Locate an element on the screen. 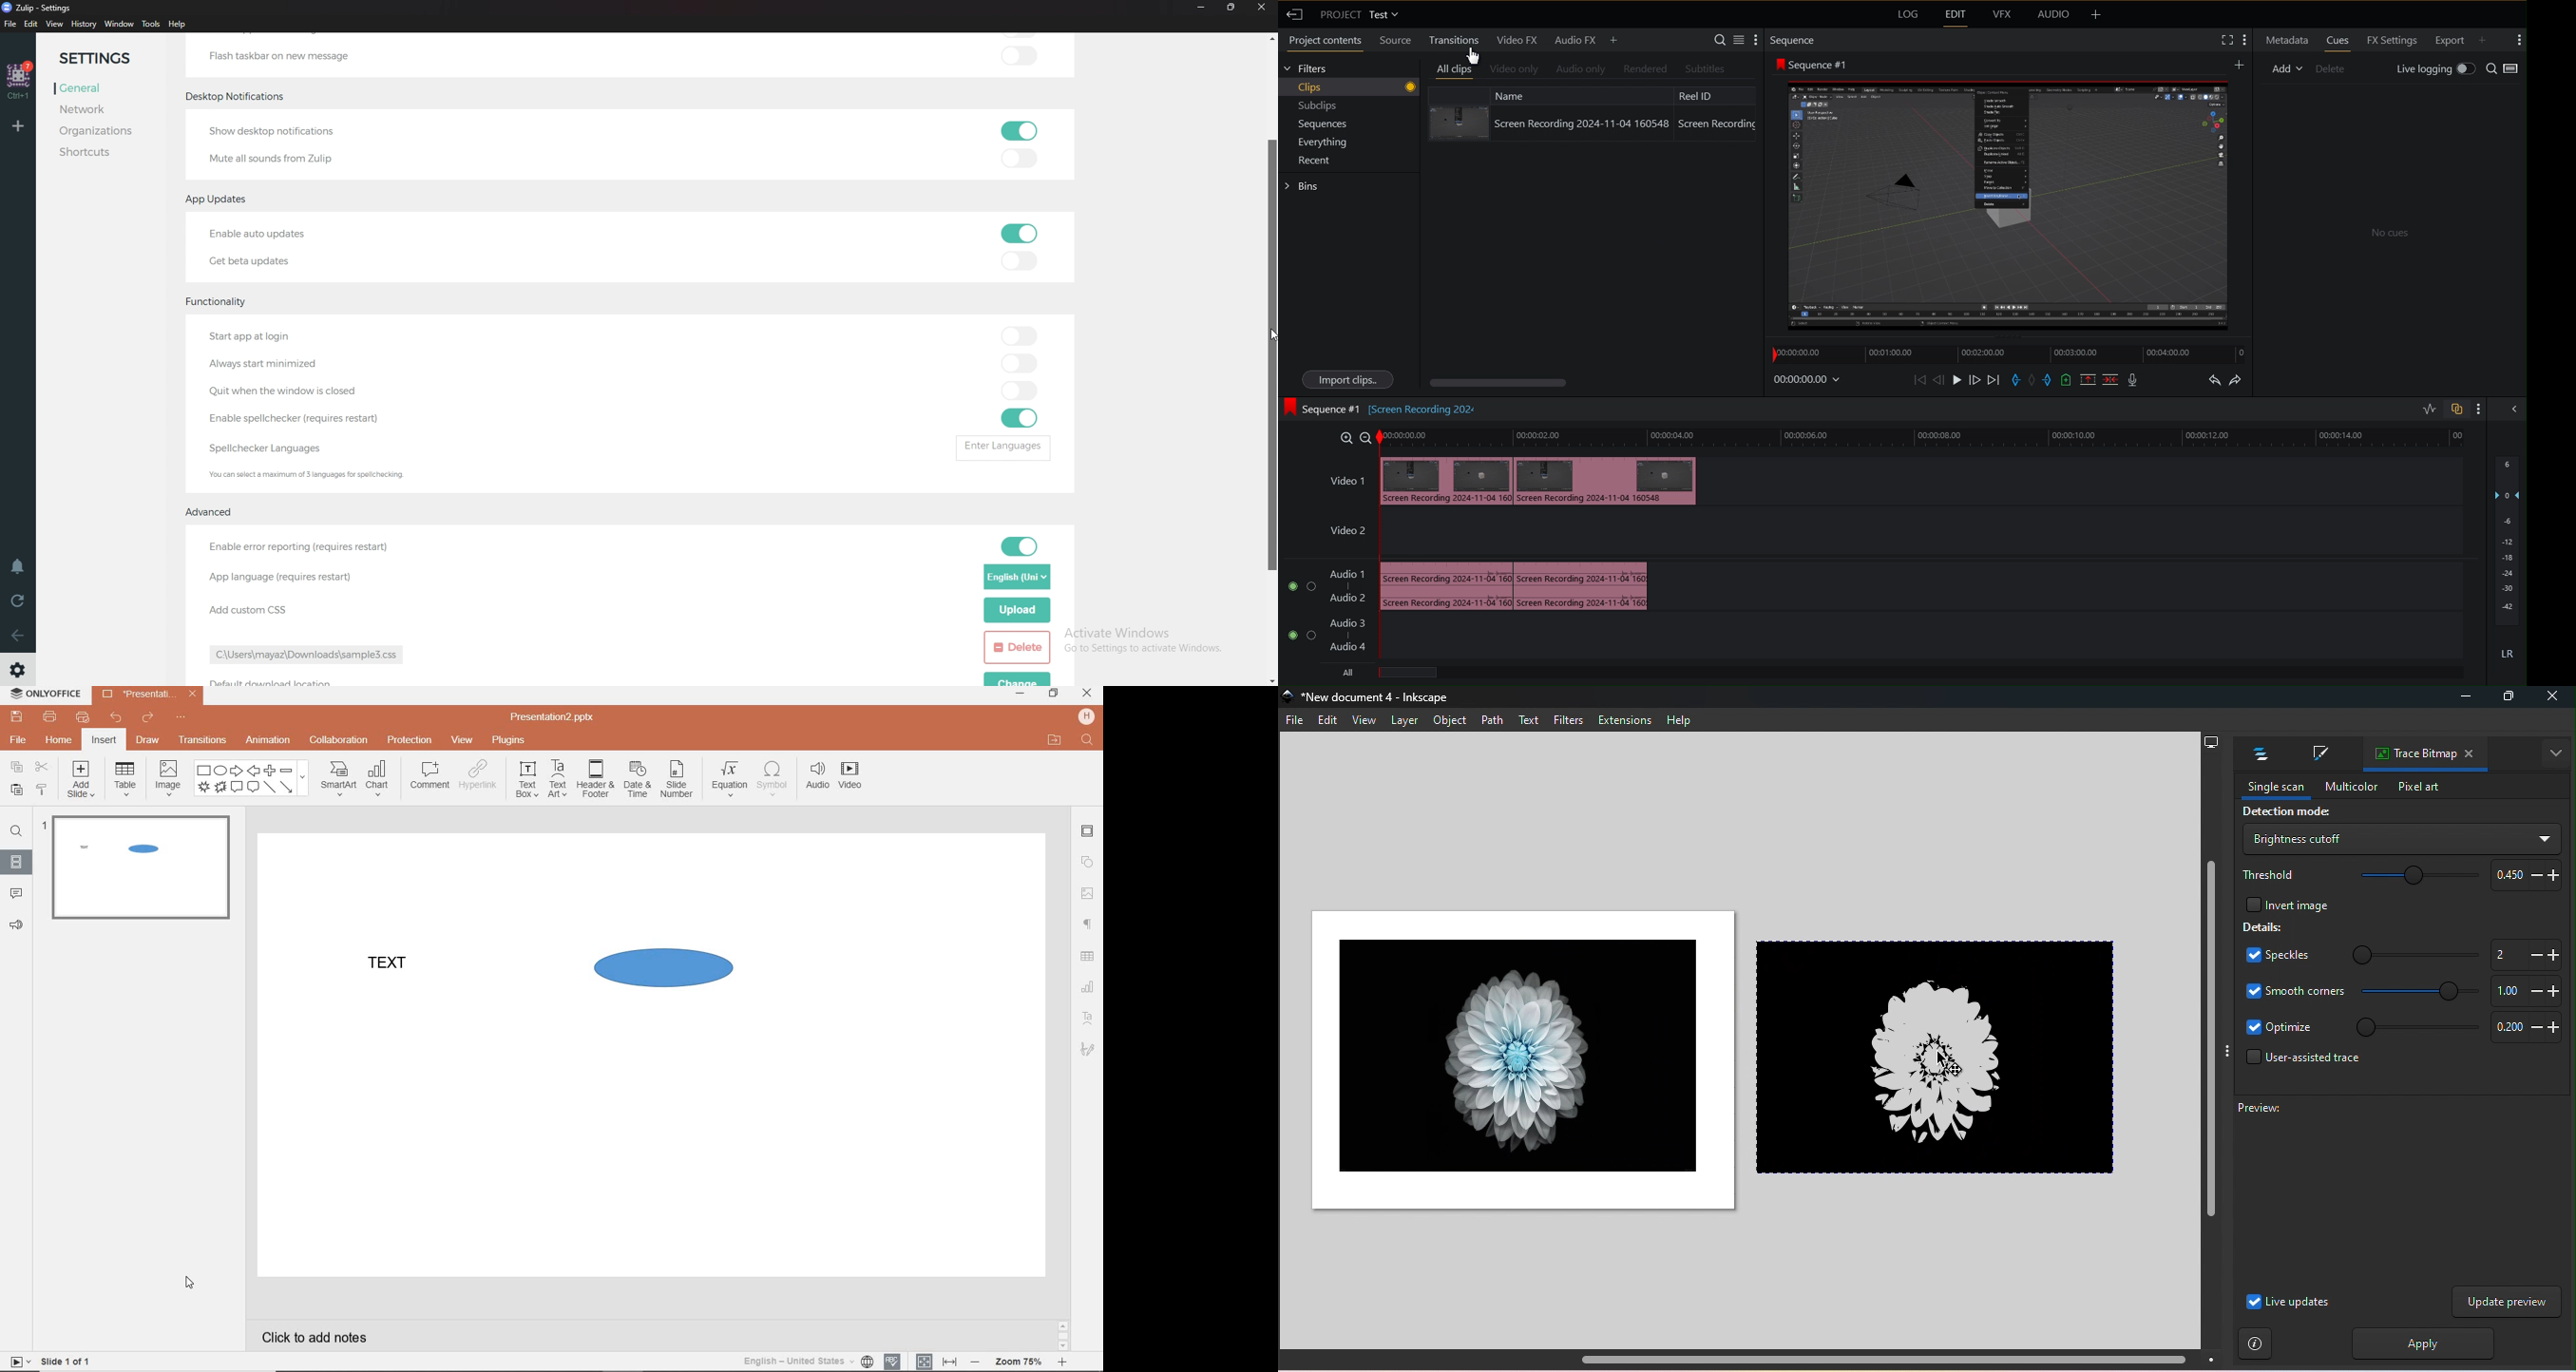 The height and width of the screenshot is (1372, 2576). Shortcuts is located at coordinates (96, 152).